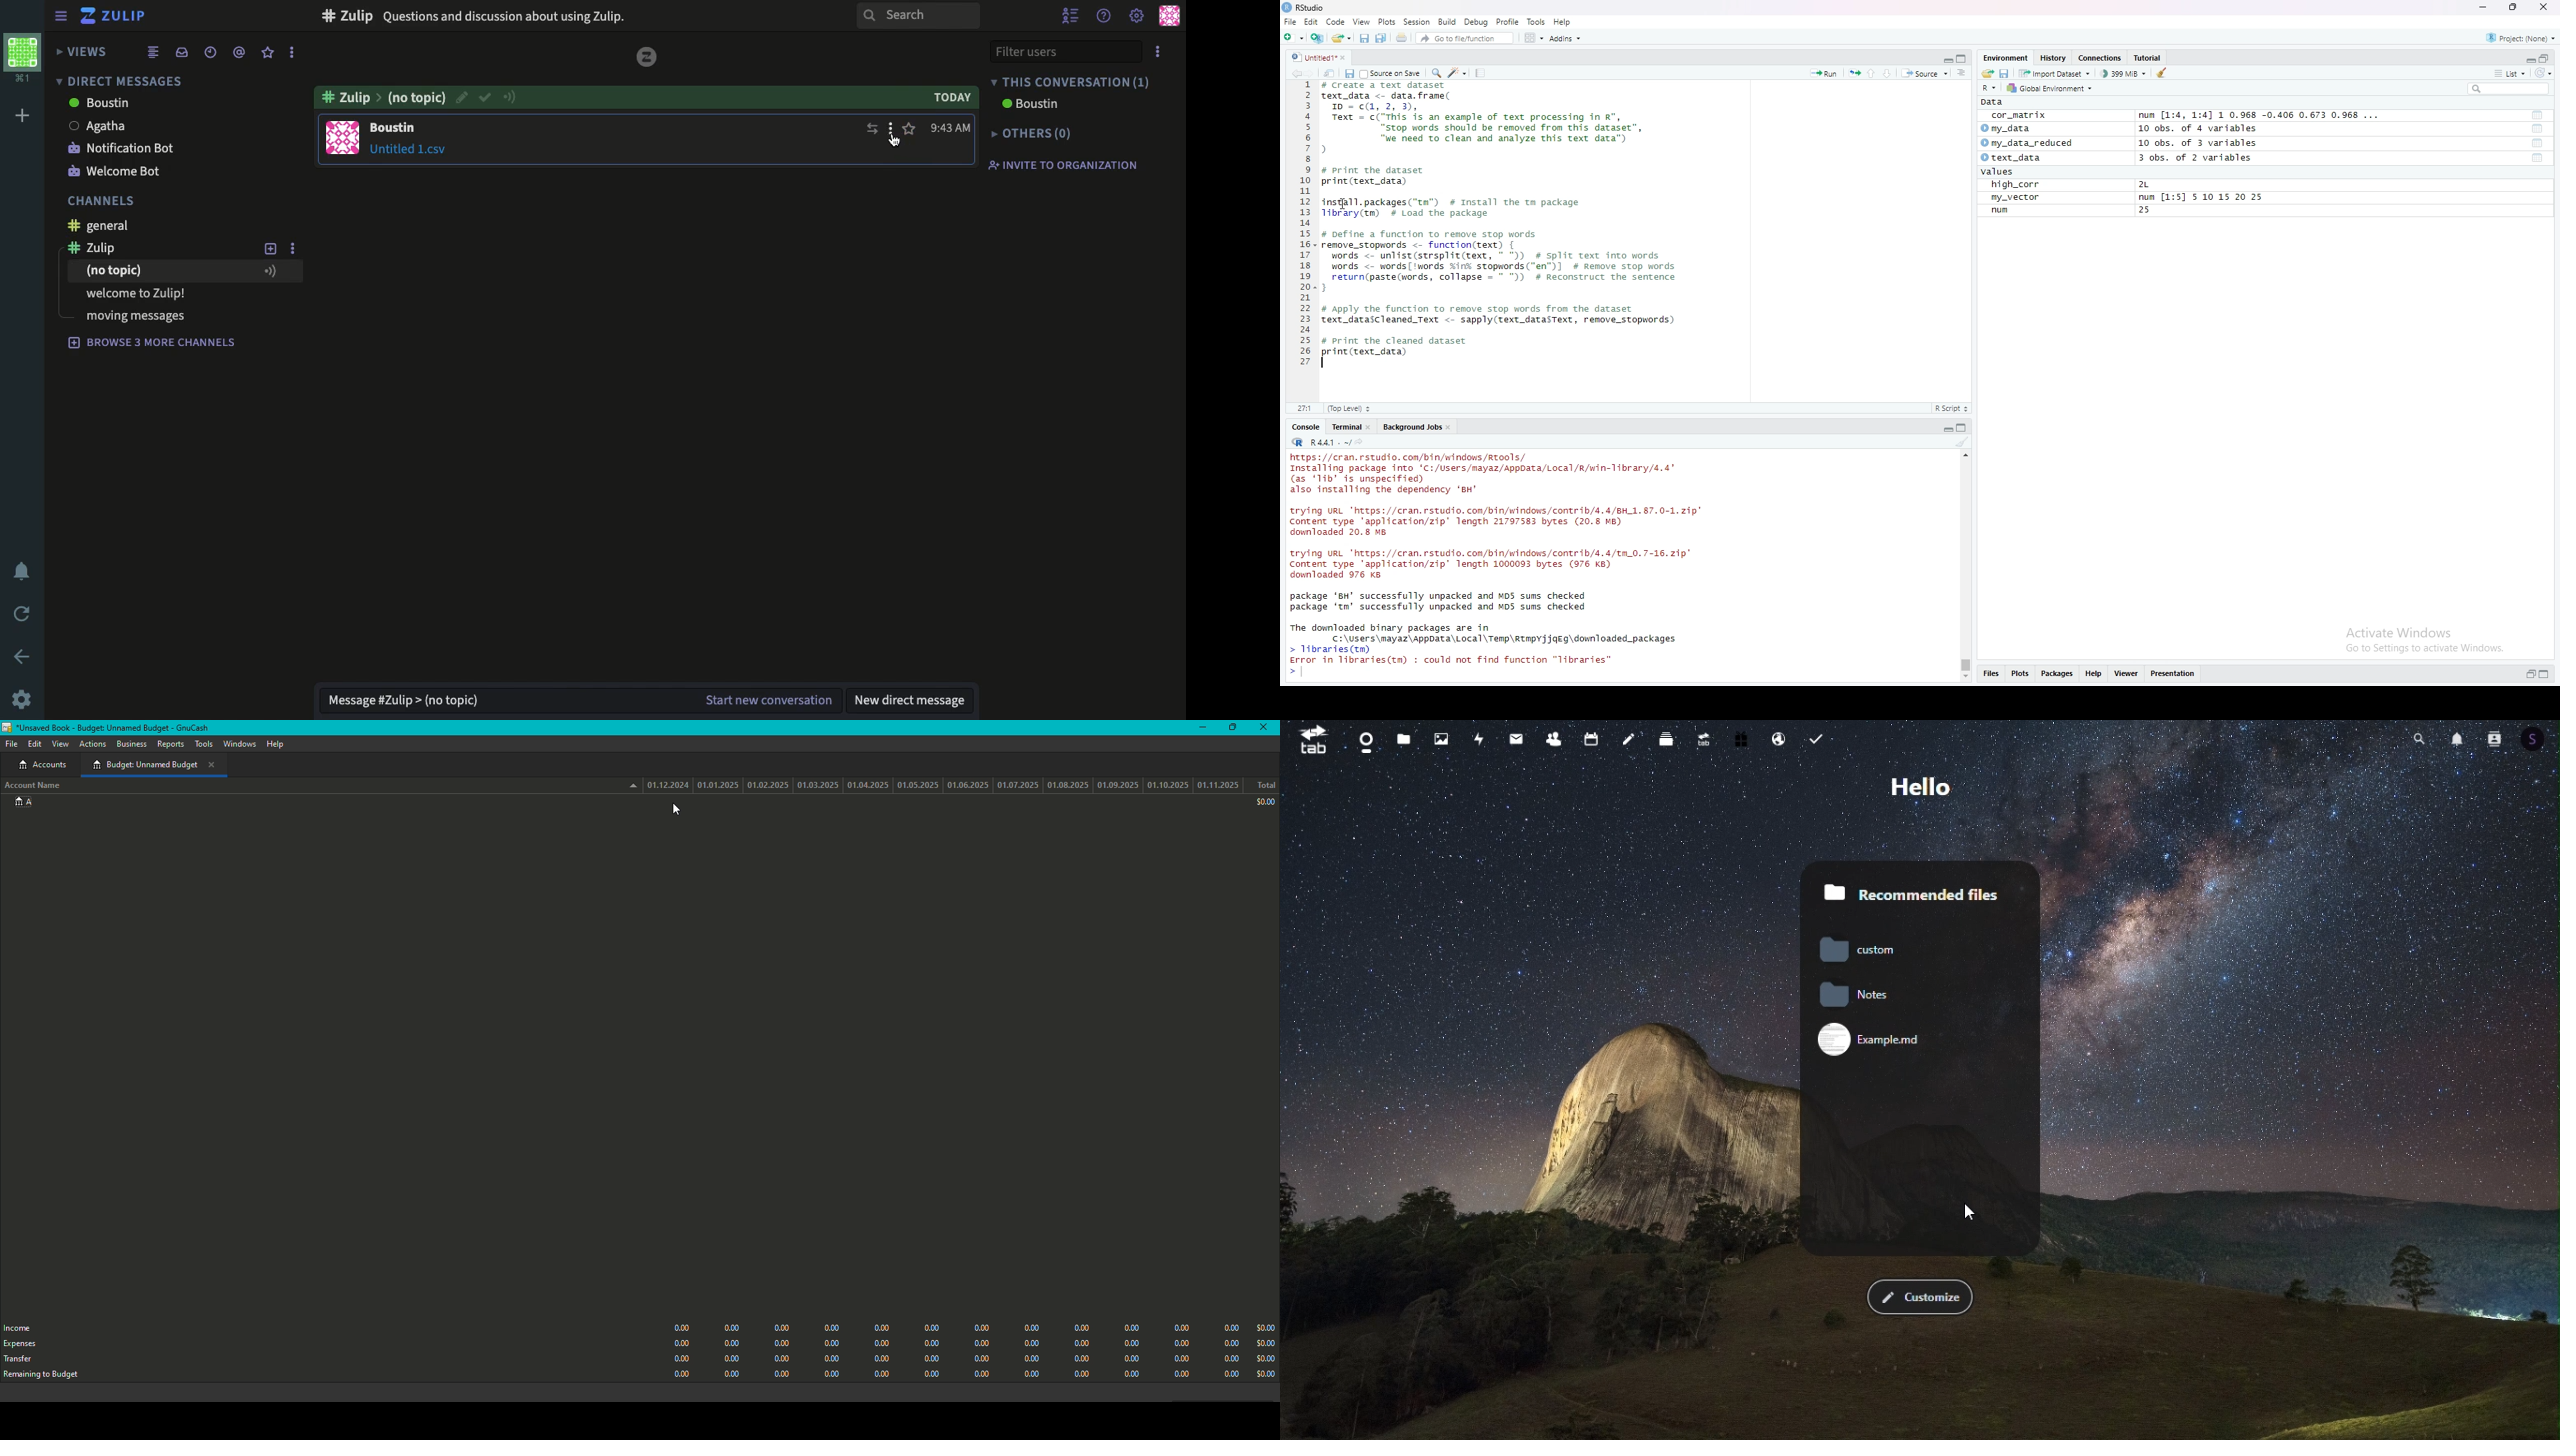 This screenshot has height=1456, width=2576. Describe the element at coordinates (1963, 73) in the screenshot. I see `show document online` at that location.